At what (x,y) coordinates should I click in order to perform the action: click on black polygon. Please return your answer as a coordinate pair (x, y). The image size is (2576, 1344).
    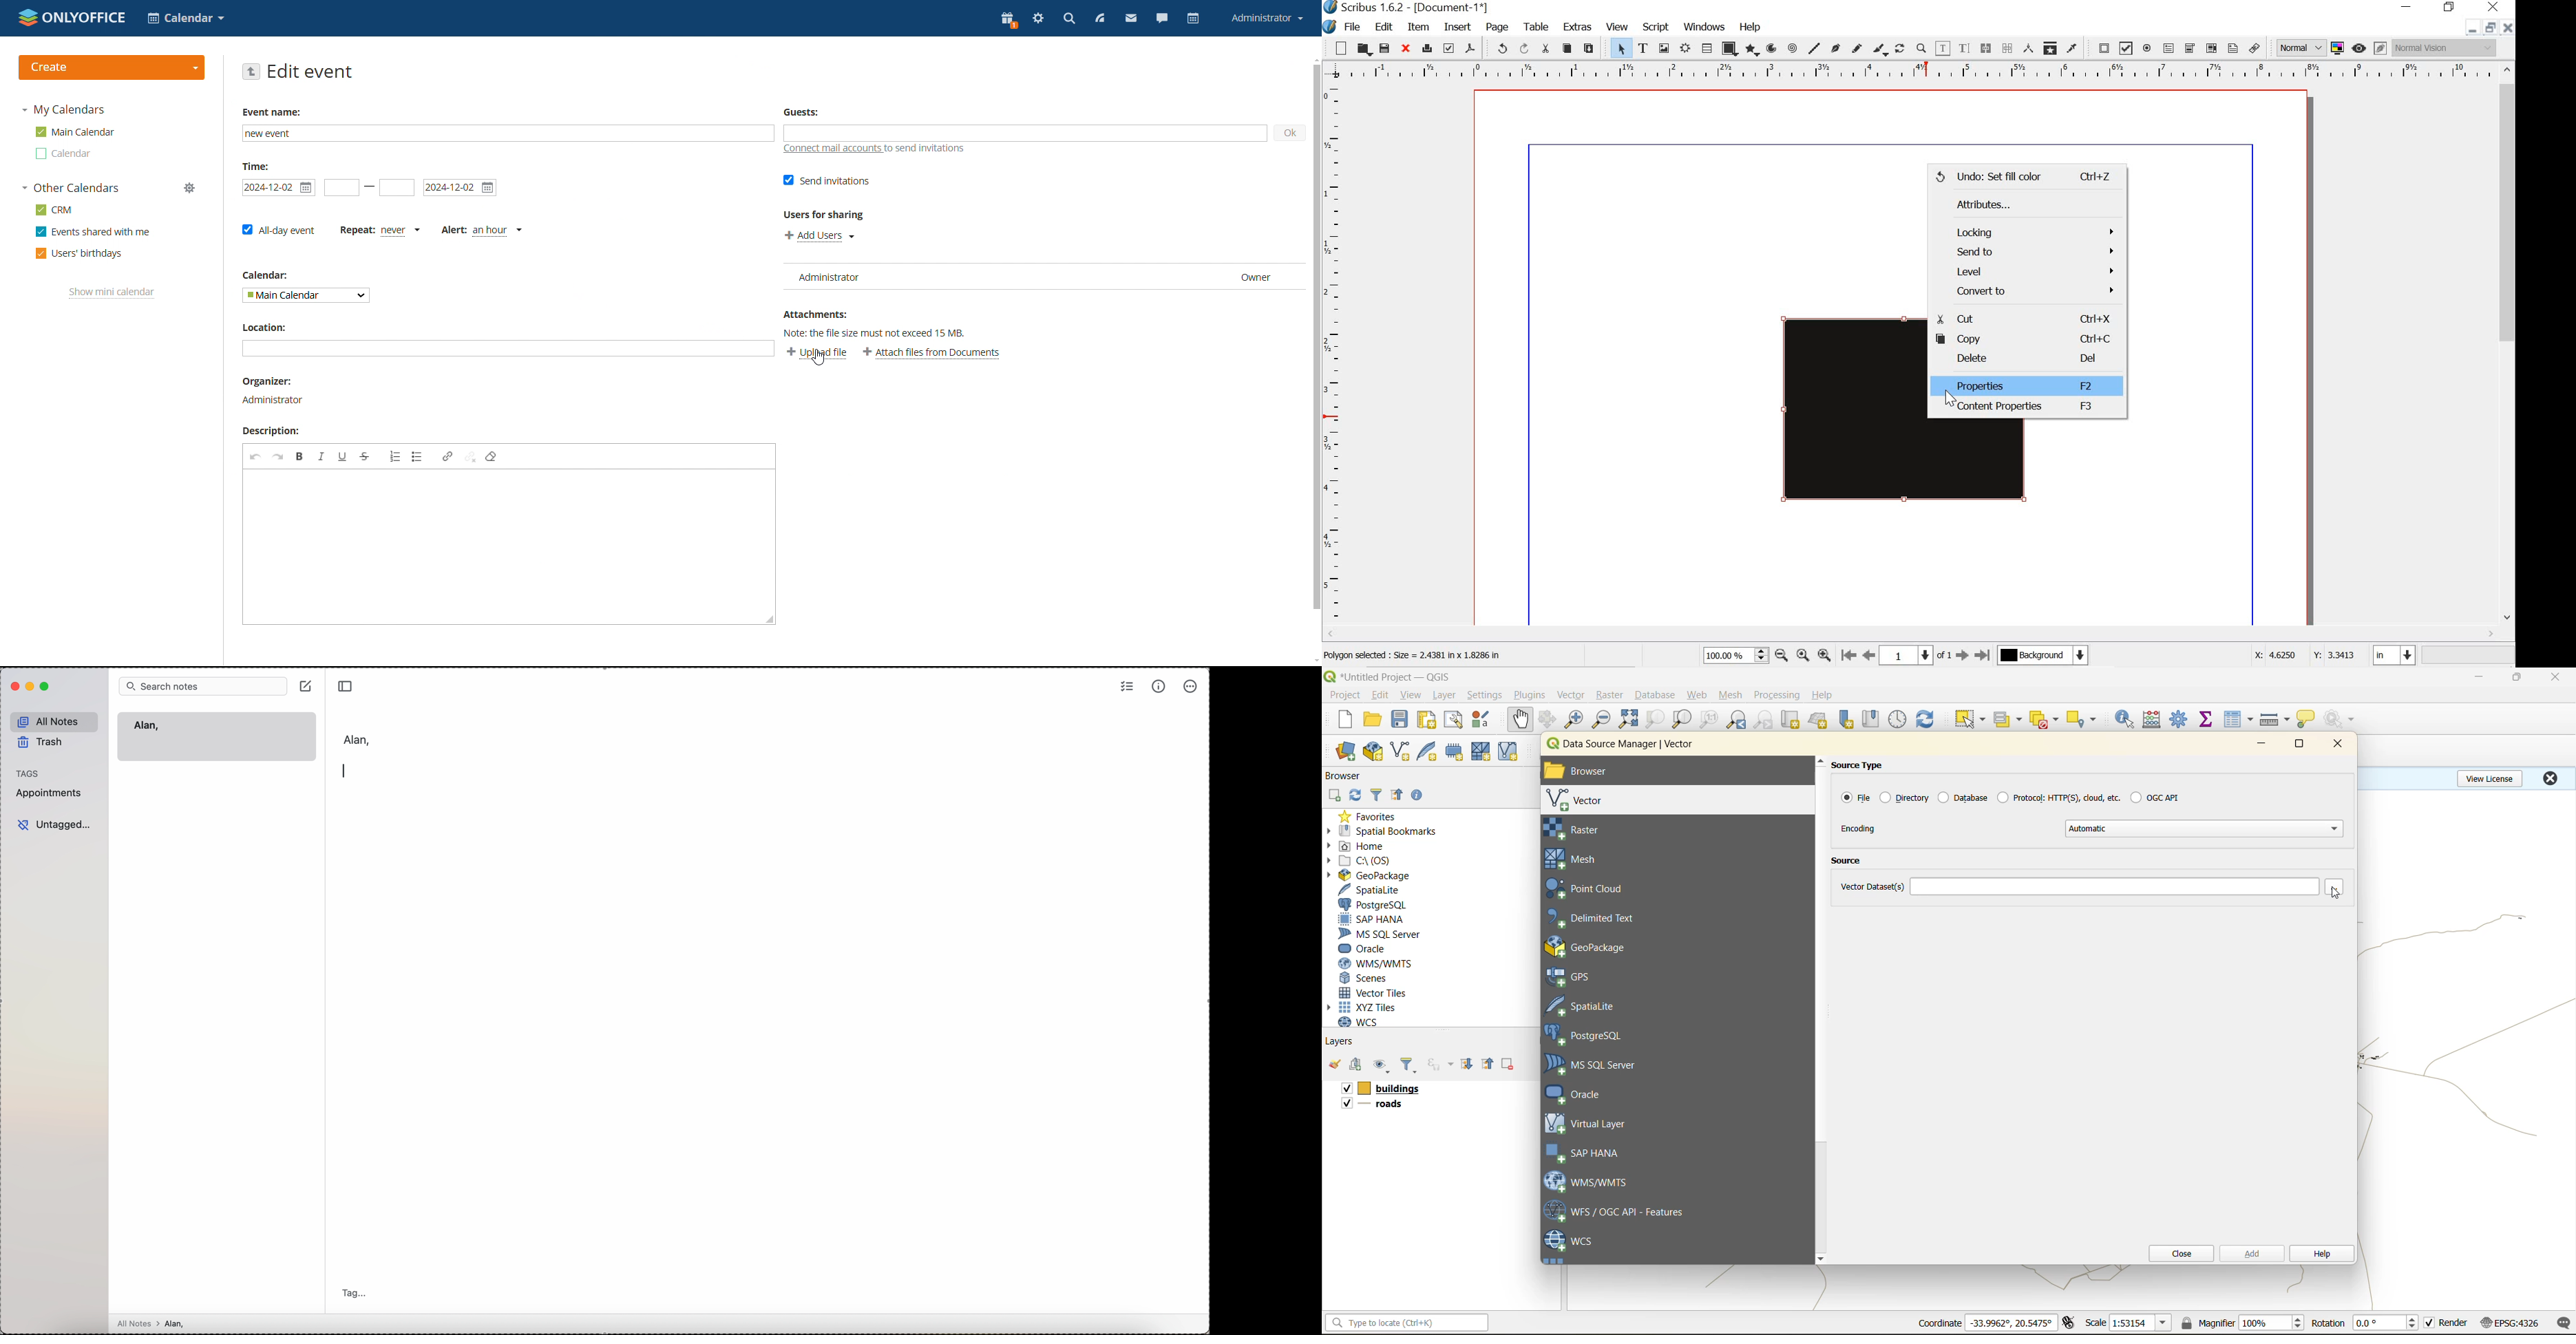
    Looking at the image, I should click on (1835, 418).